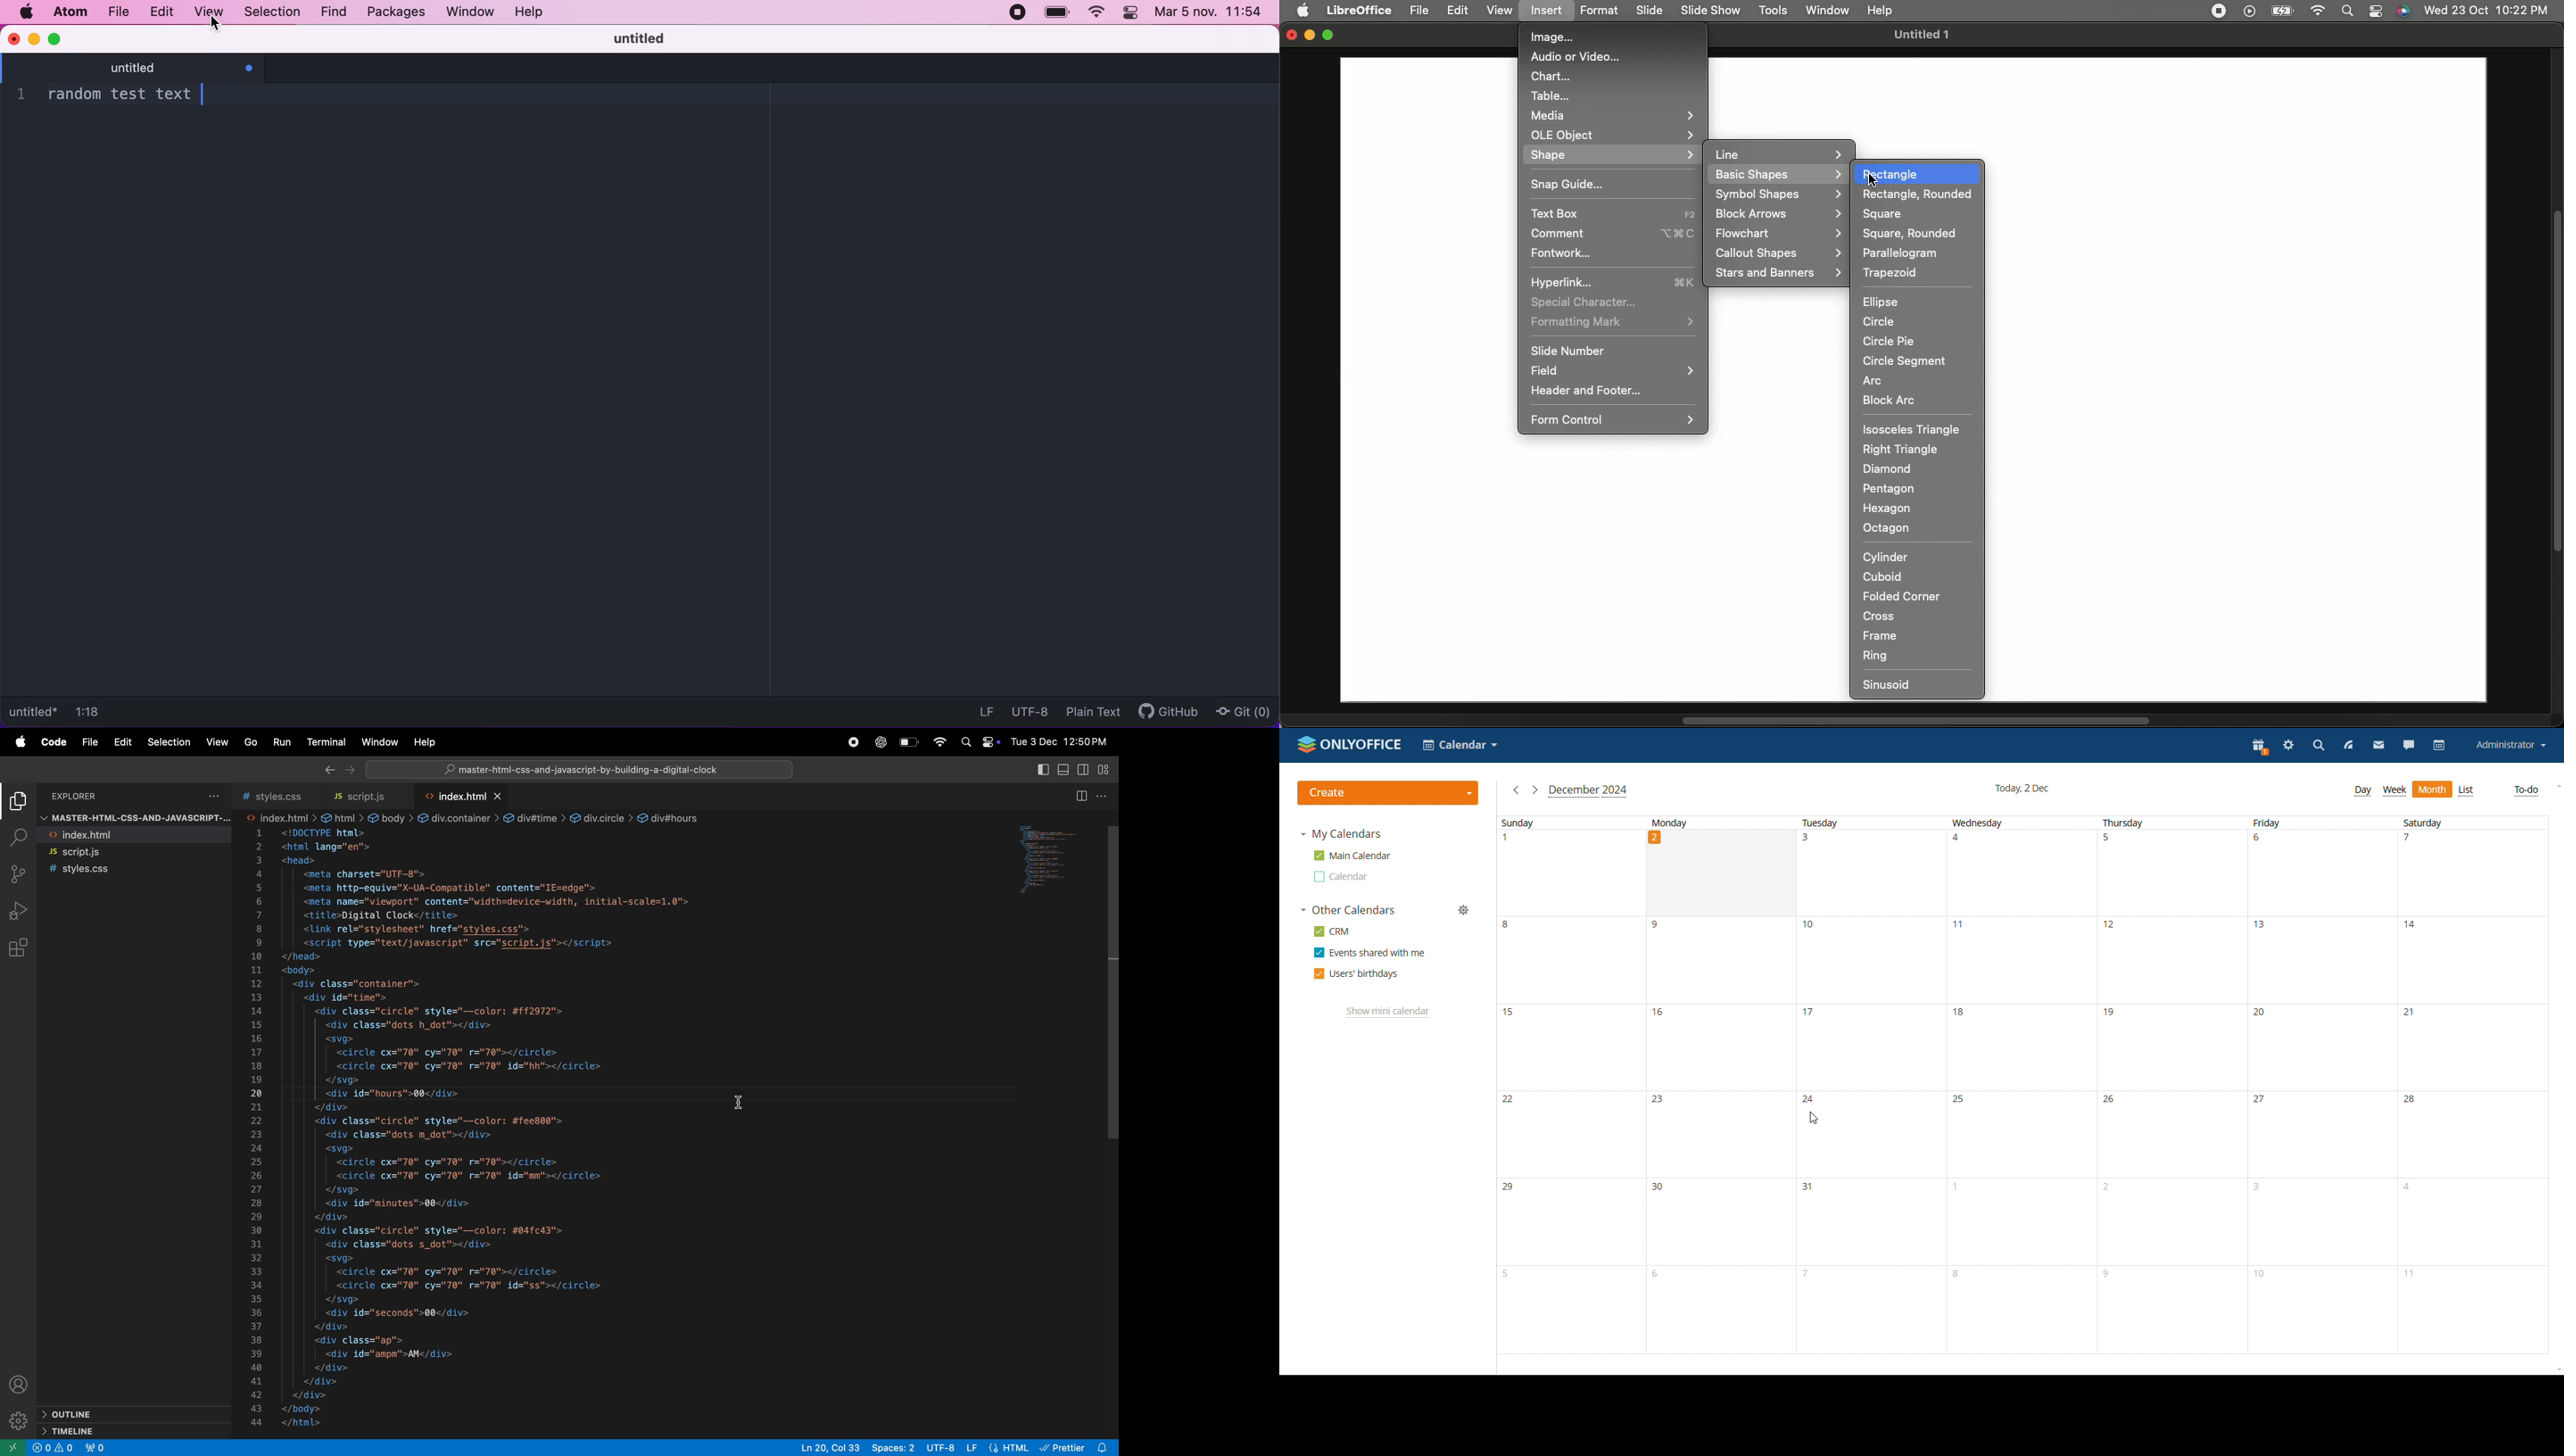 Image resolution: width=2576 pixels, height=1456 pixels. What do you see at coordinates (812, 1449) in the screenshot?
I see `ln 1 col 1` at bounding box center [812, 1449].